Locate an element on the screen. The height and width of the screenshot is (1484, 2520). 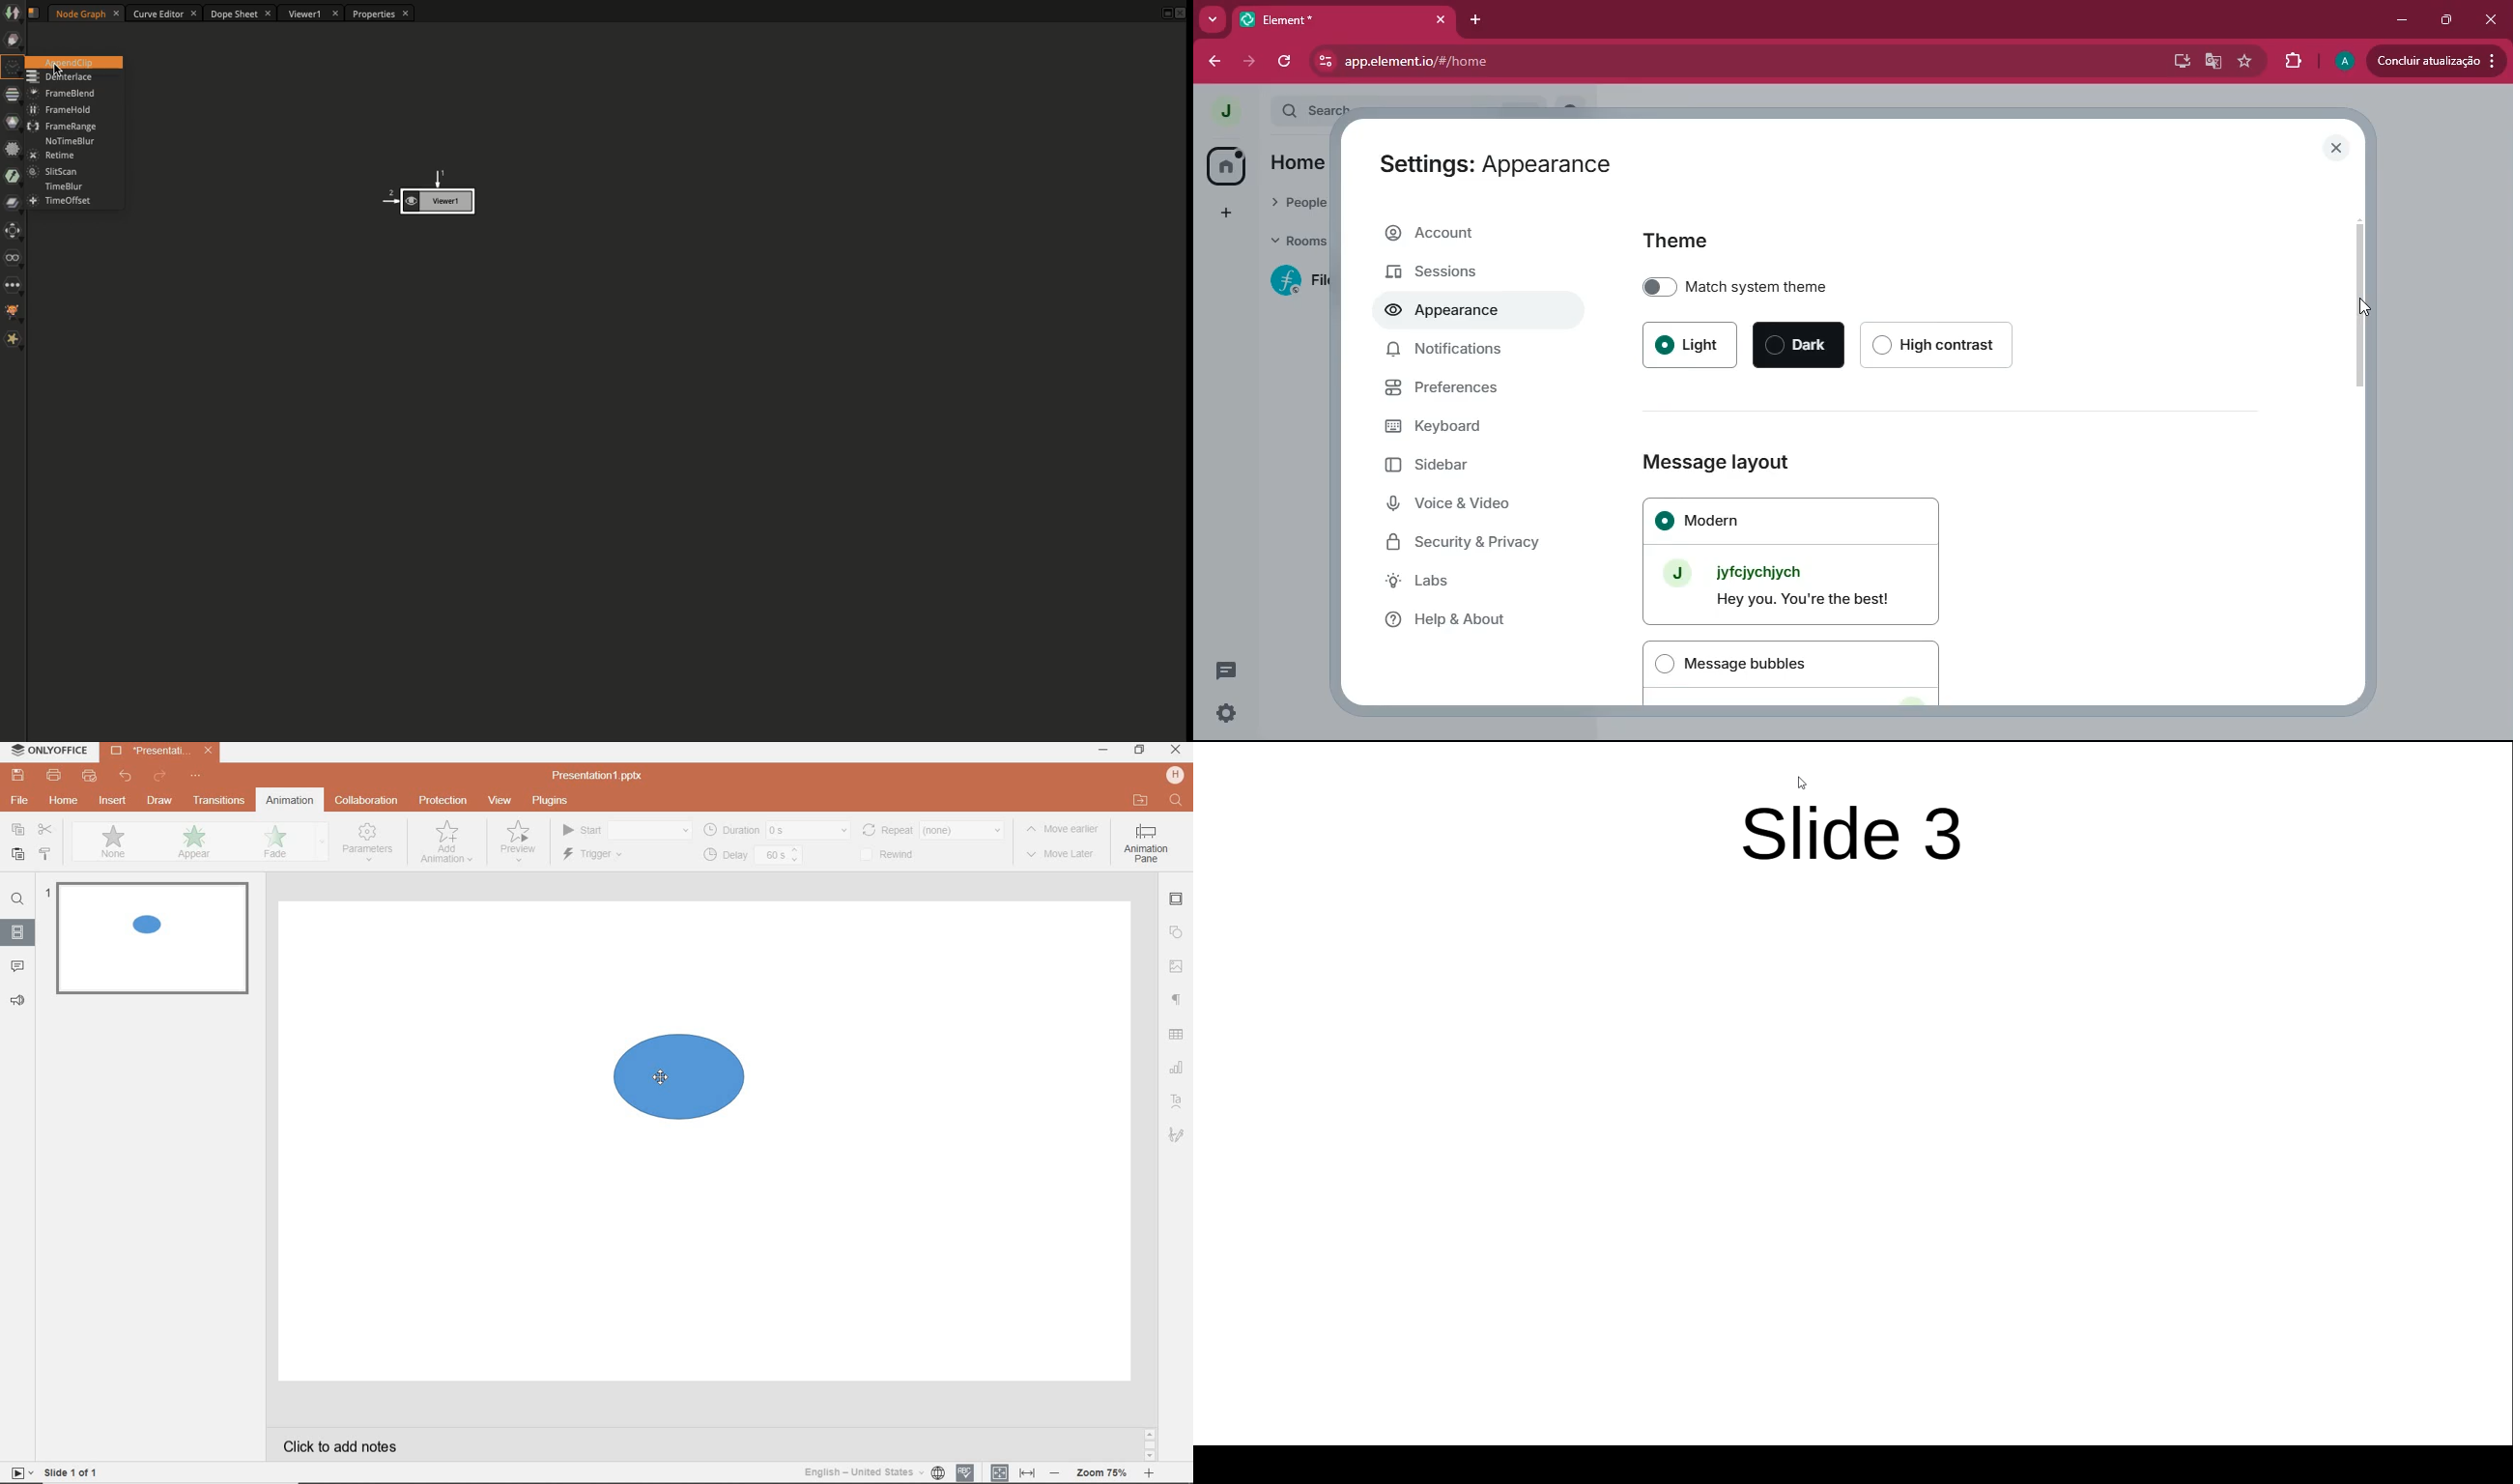
FIND is located at coordinates (1178, 802).